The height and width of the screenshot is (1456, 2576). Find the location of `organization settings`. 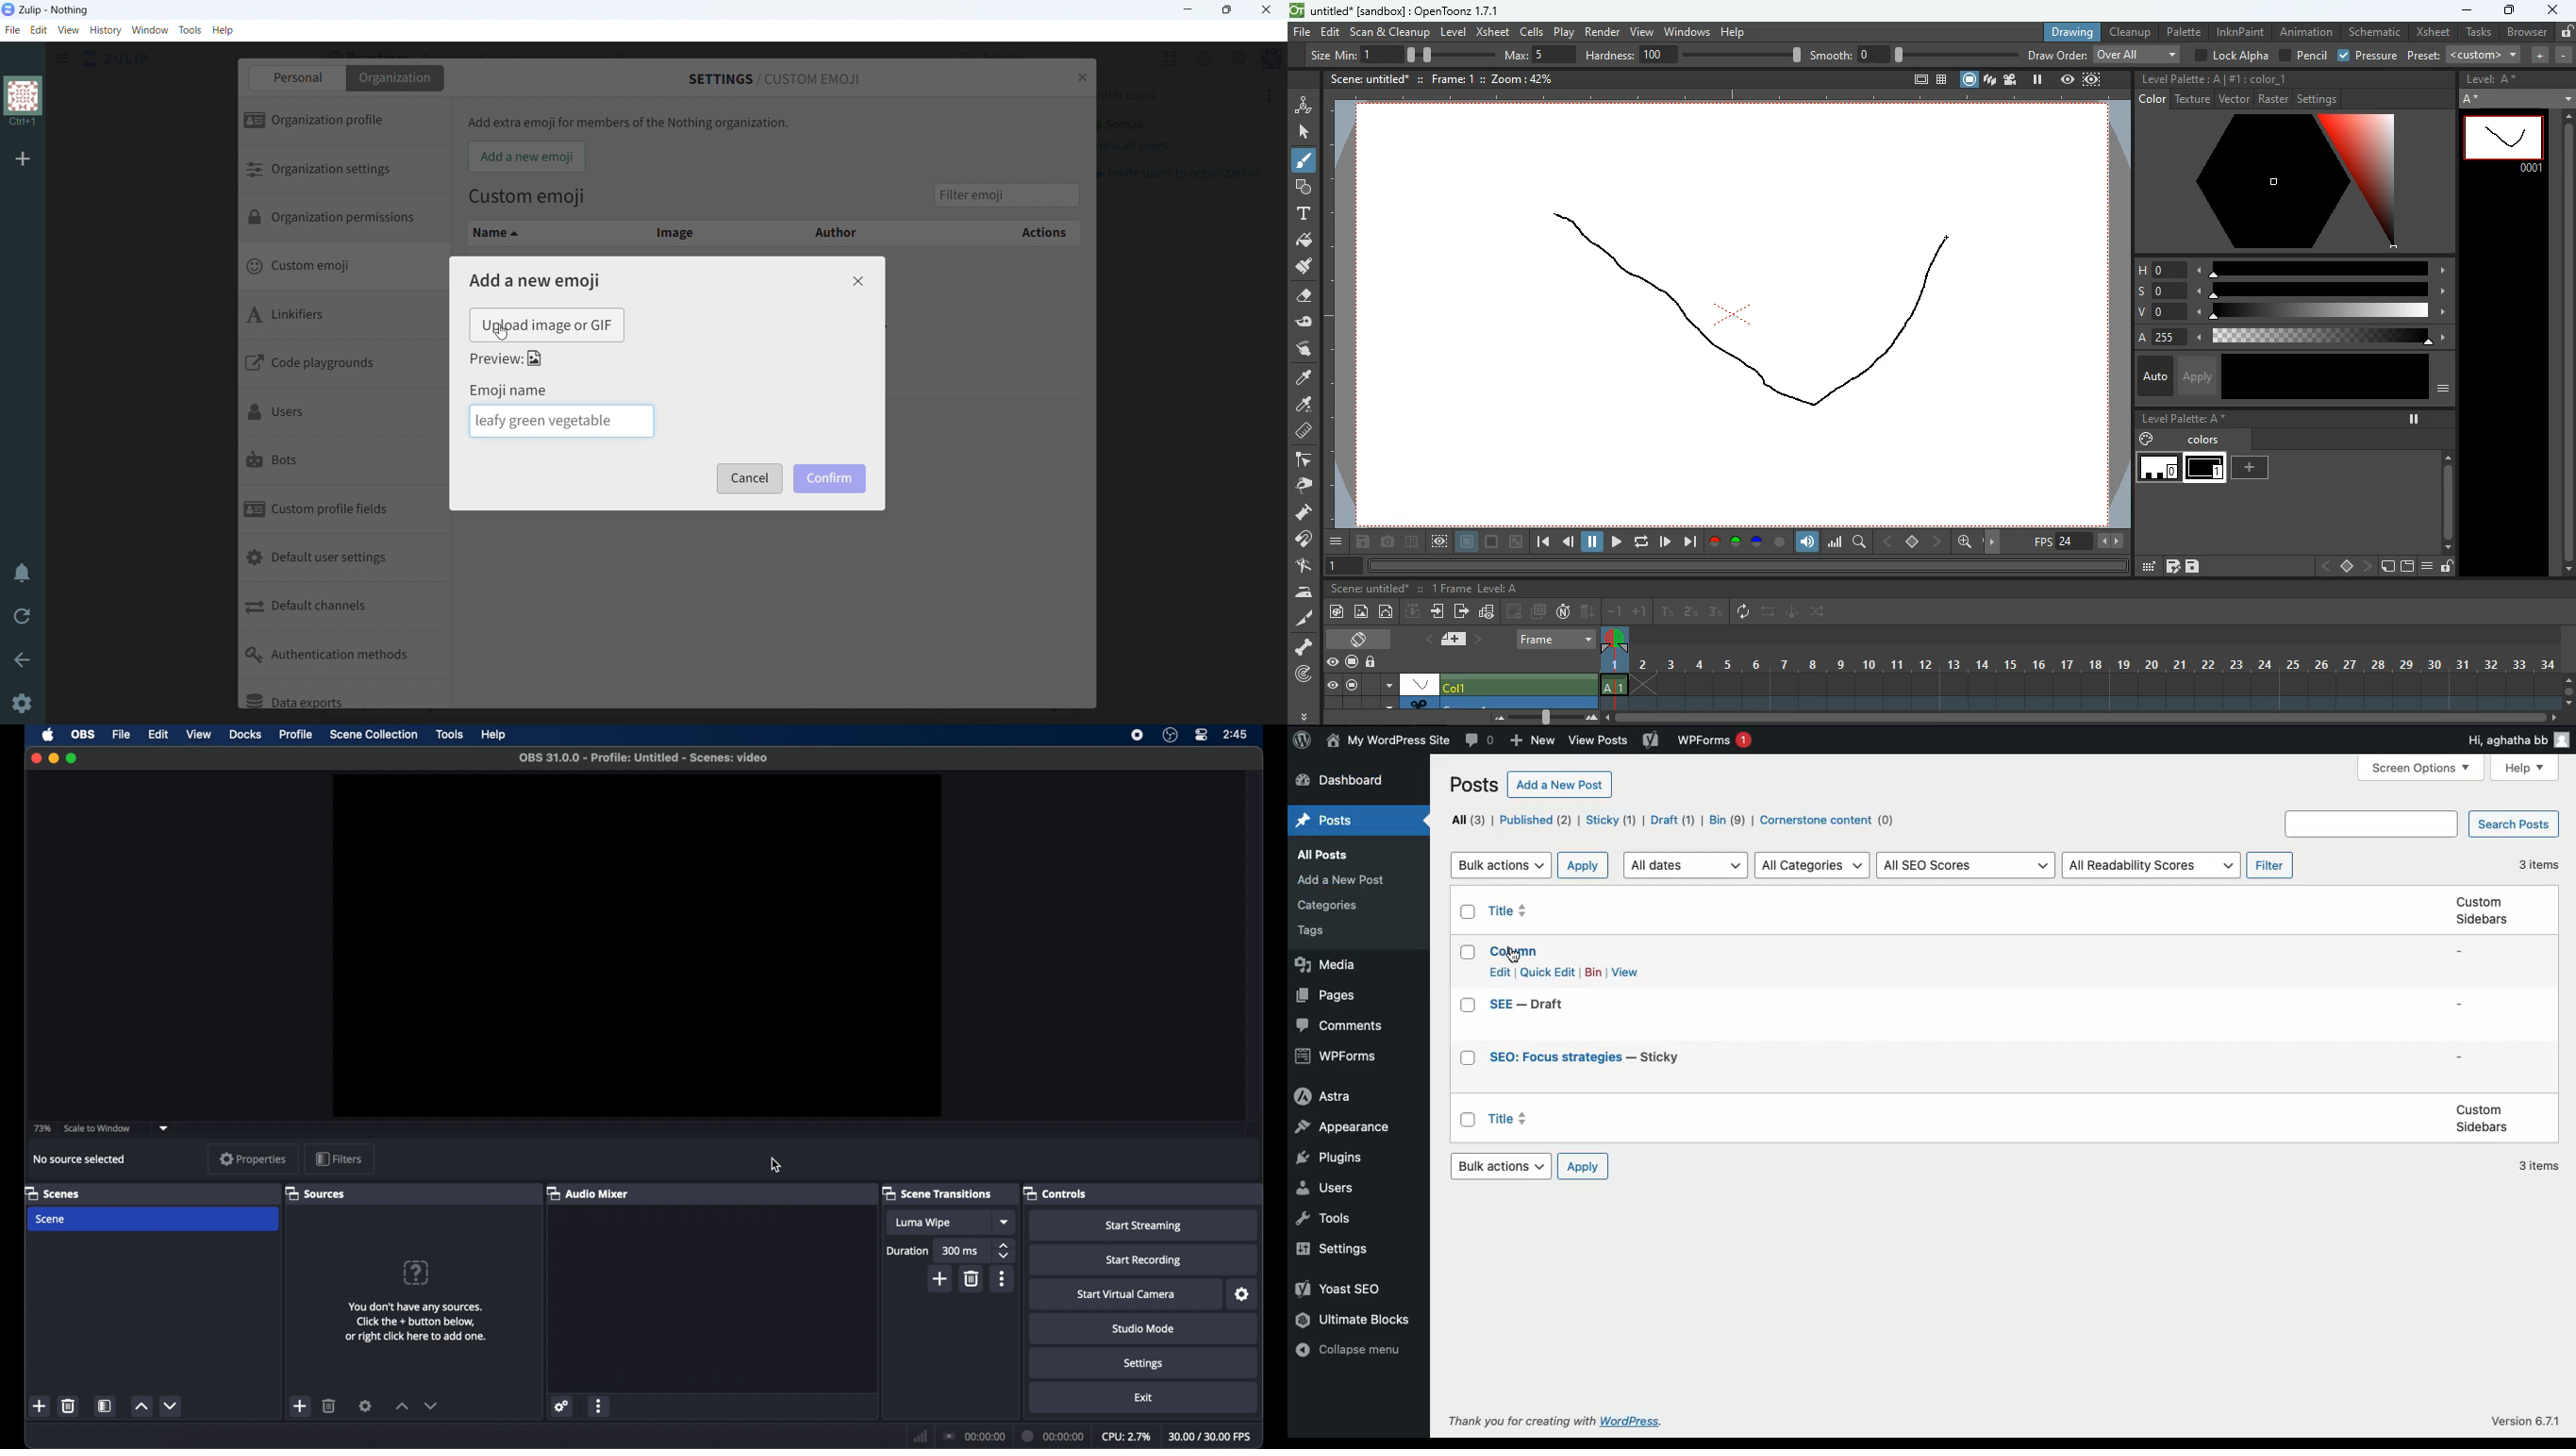

organization settings is located at coordinates (342, 170).